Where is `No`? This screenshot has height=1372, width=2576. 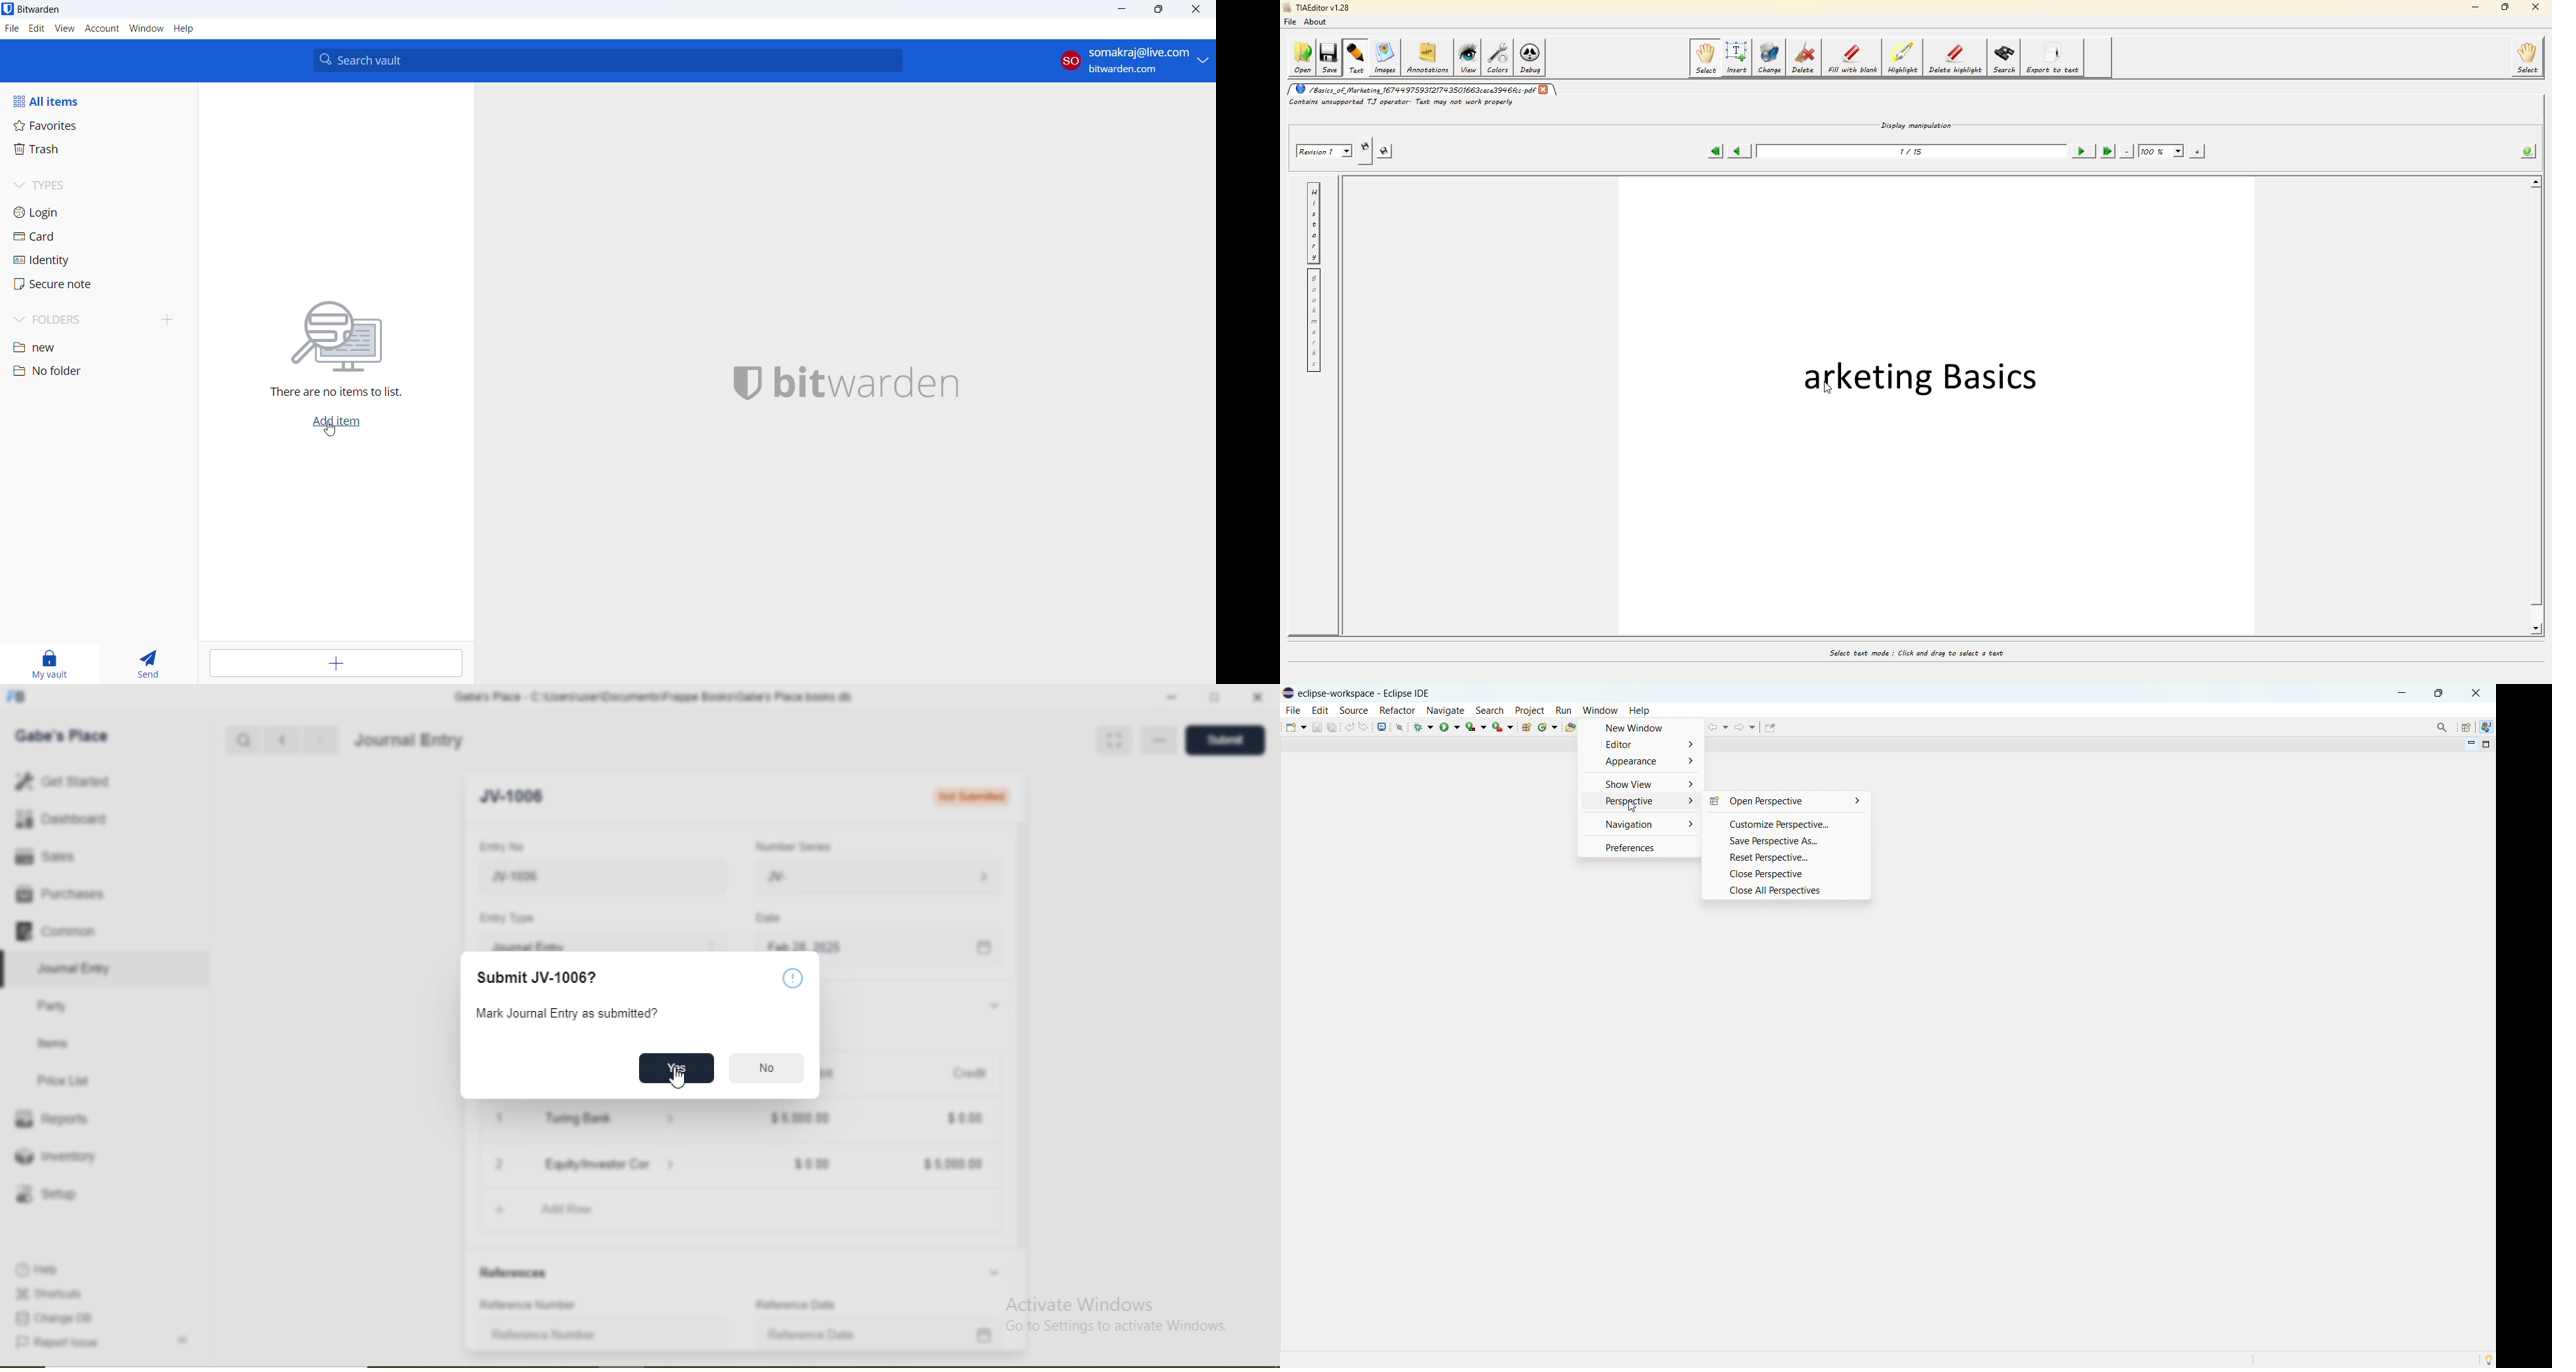 No is located at coordinates (768, 1068).